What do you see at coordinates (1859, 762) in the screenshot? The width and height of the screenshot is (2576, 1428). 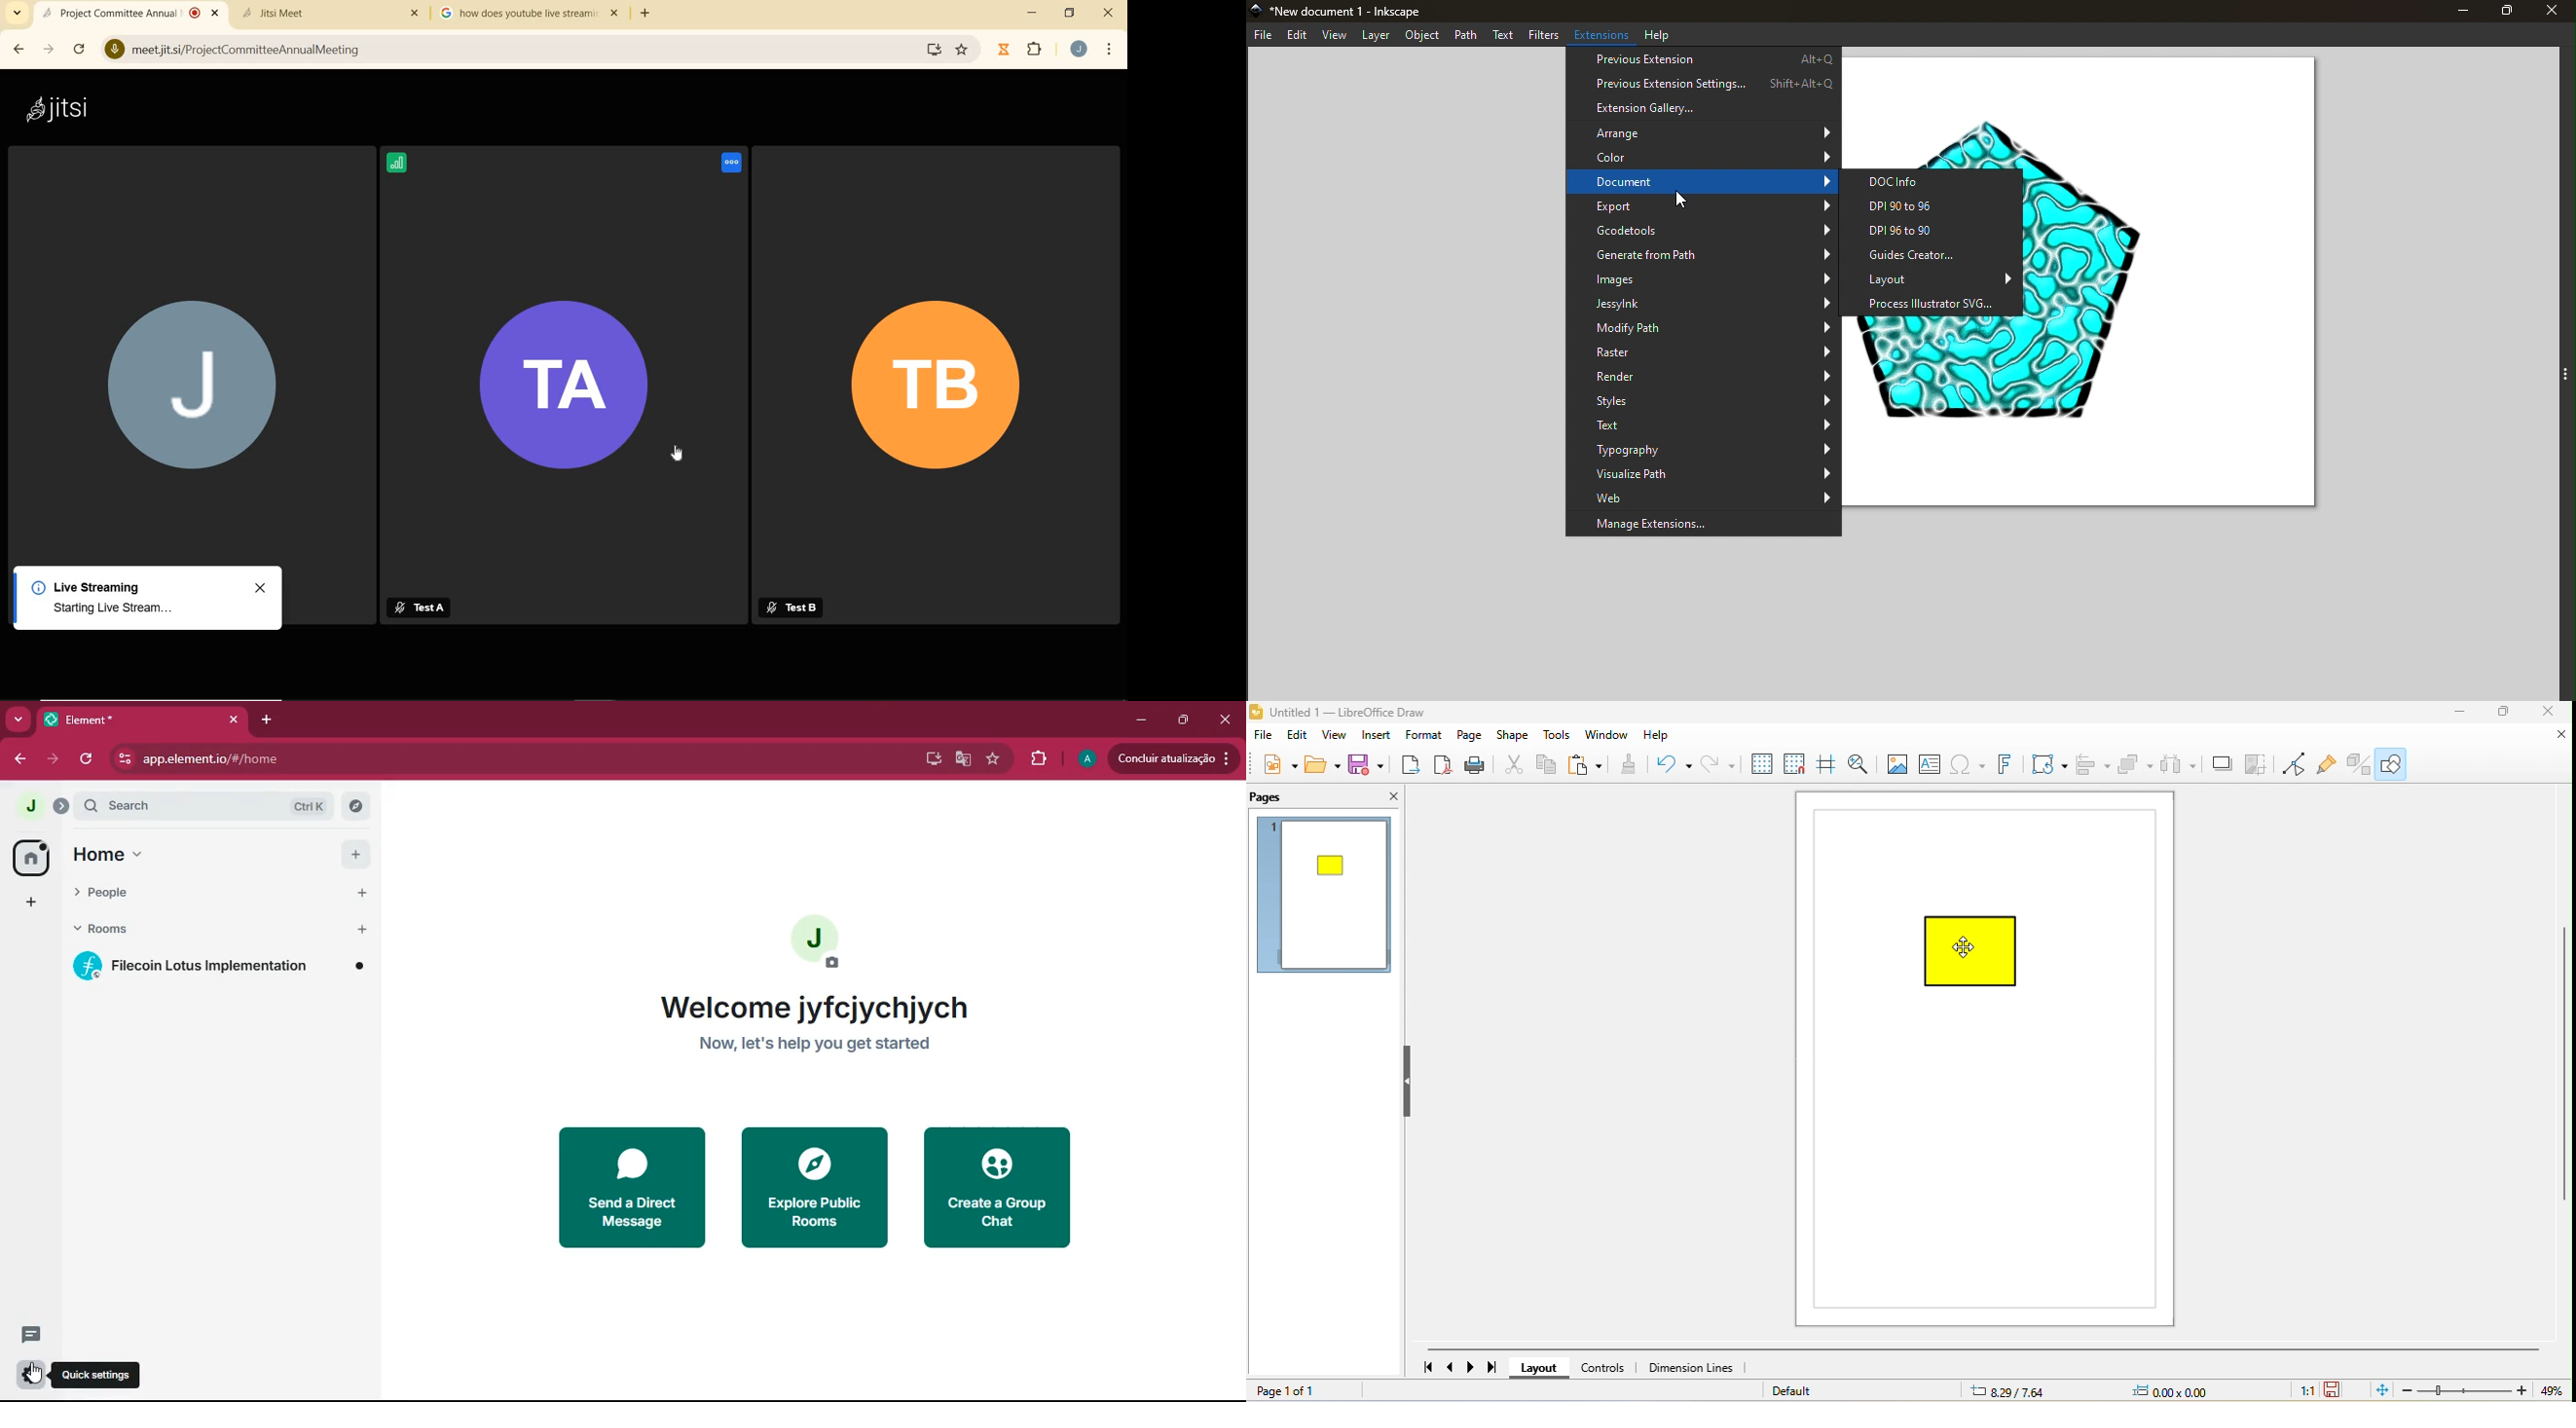 I see `zoom and pan` at bounding box center [1859, 762].